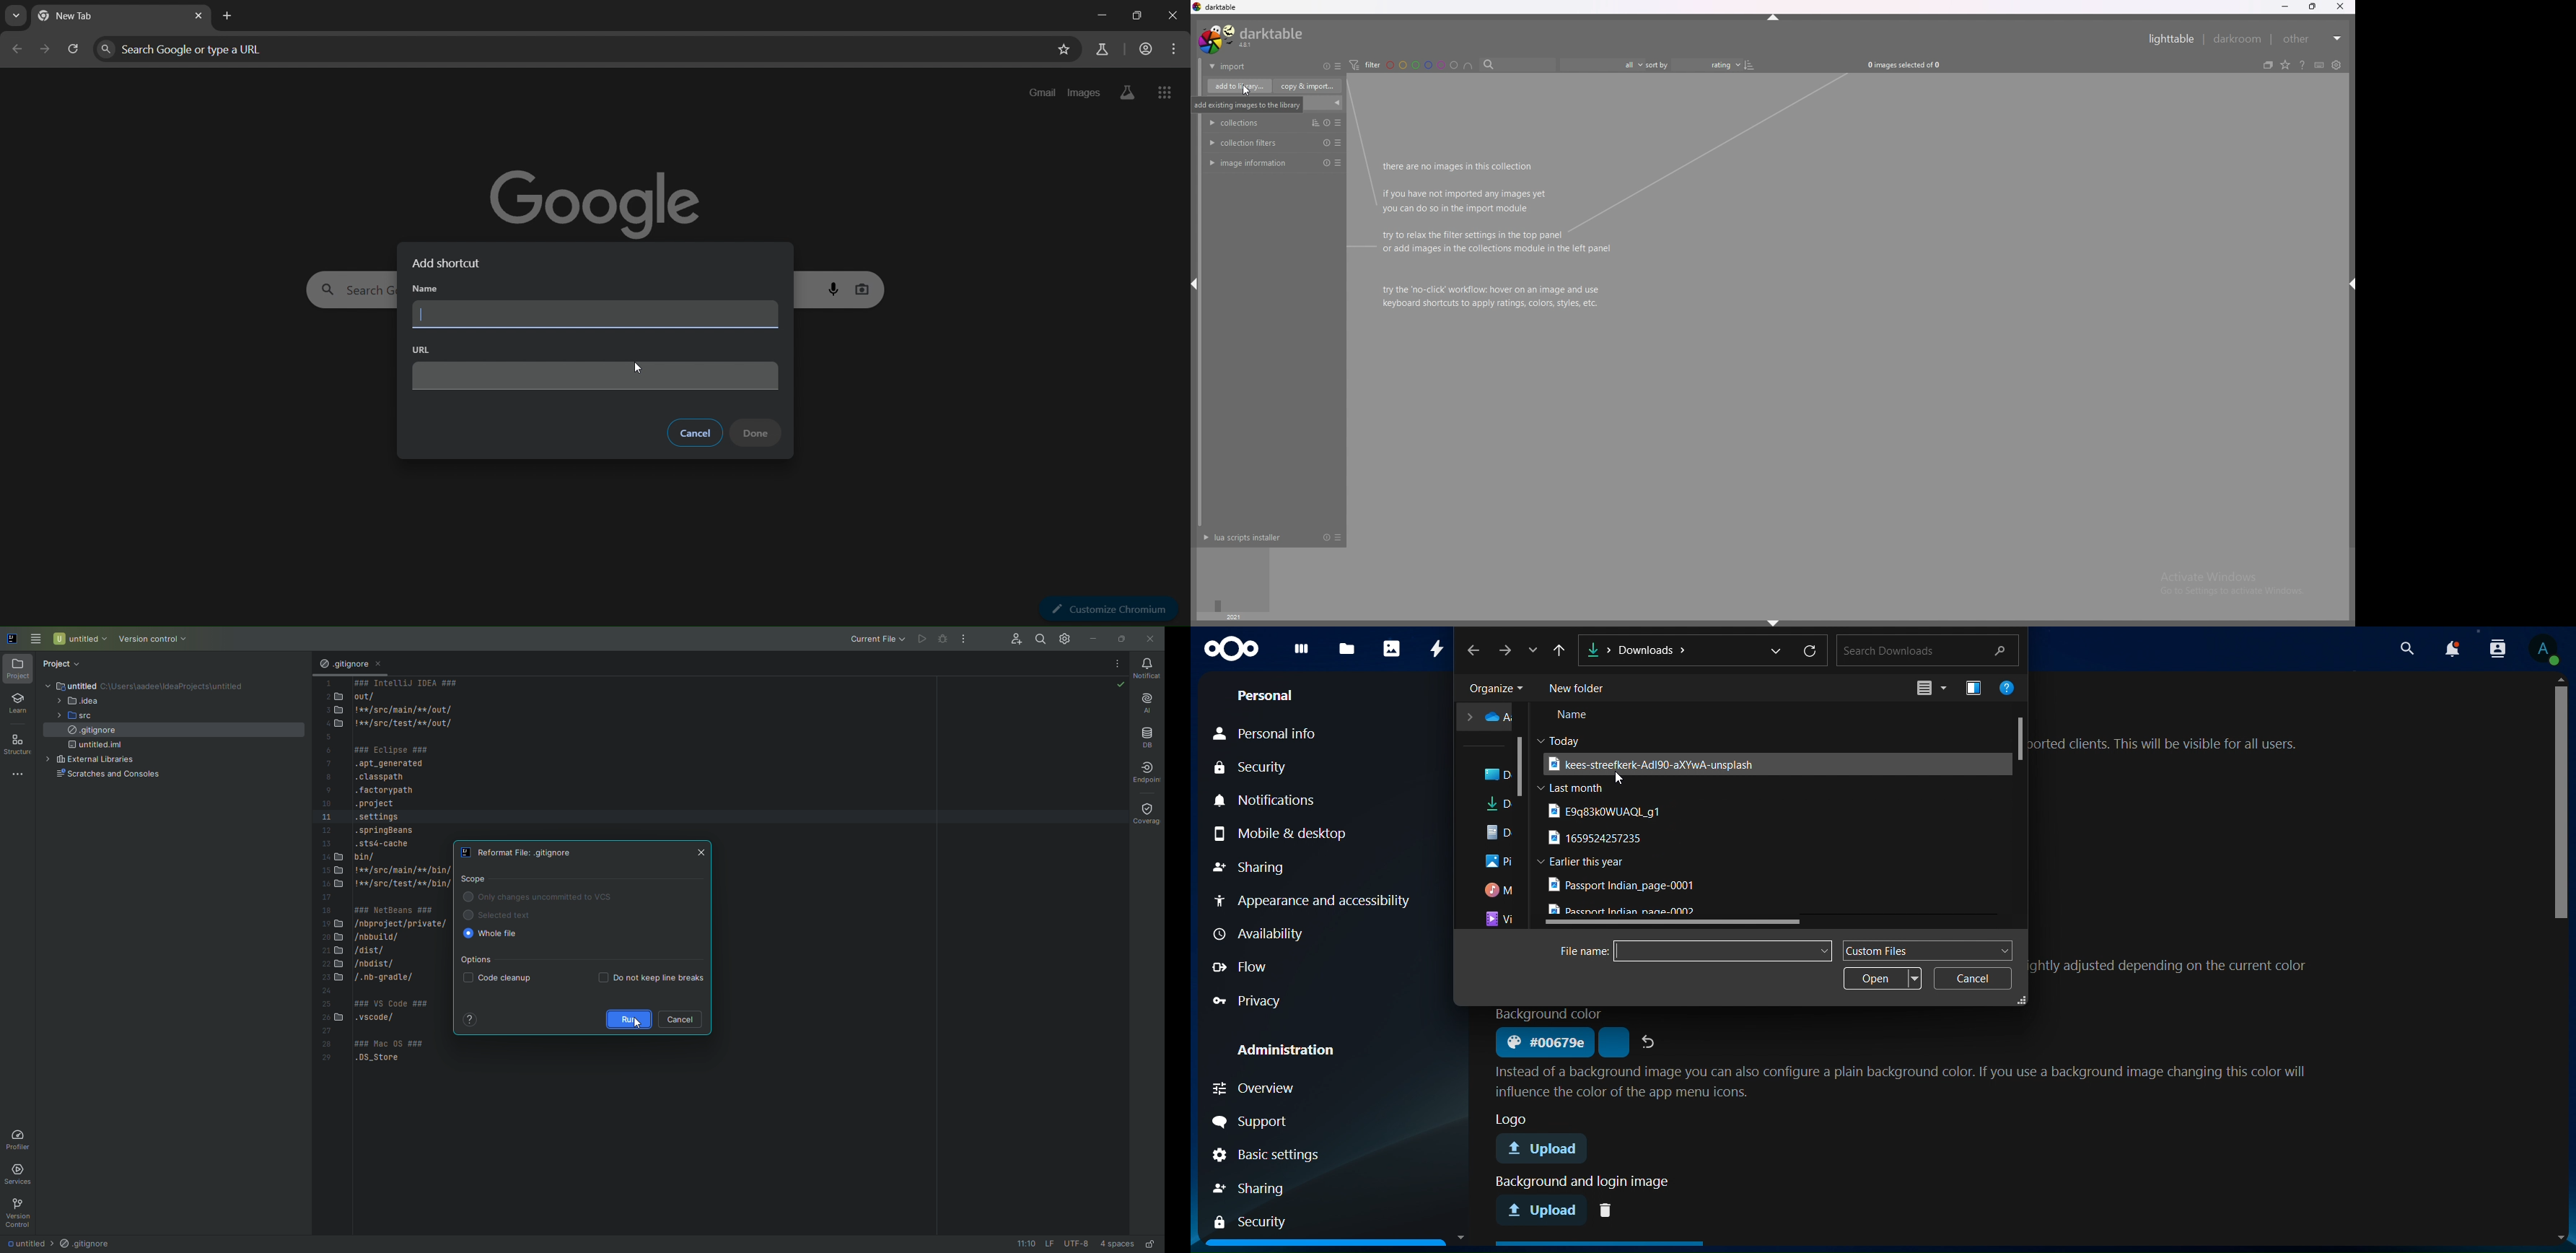 The image size is (2576, 1260). Describe the element at coordinates (1272, 697) in the screenshot. I see `personal` at that location.